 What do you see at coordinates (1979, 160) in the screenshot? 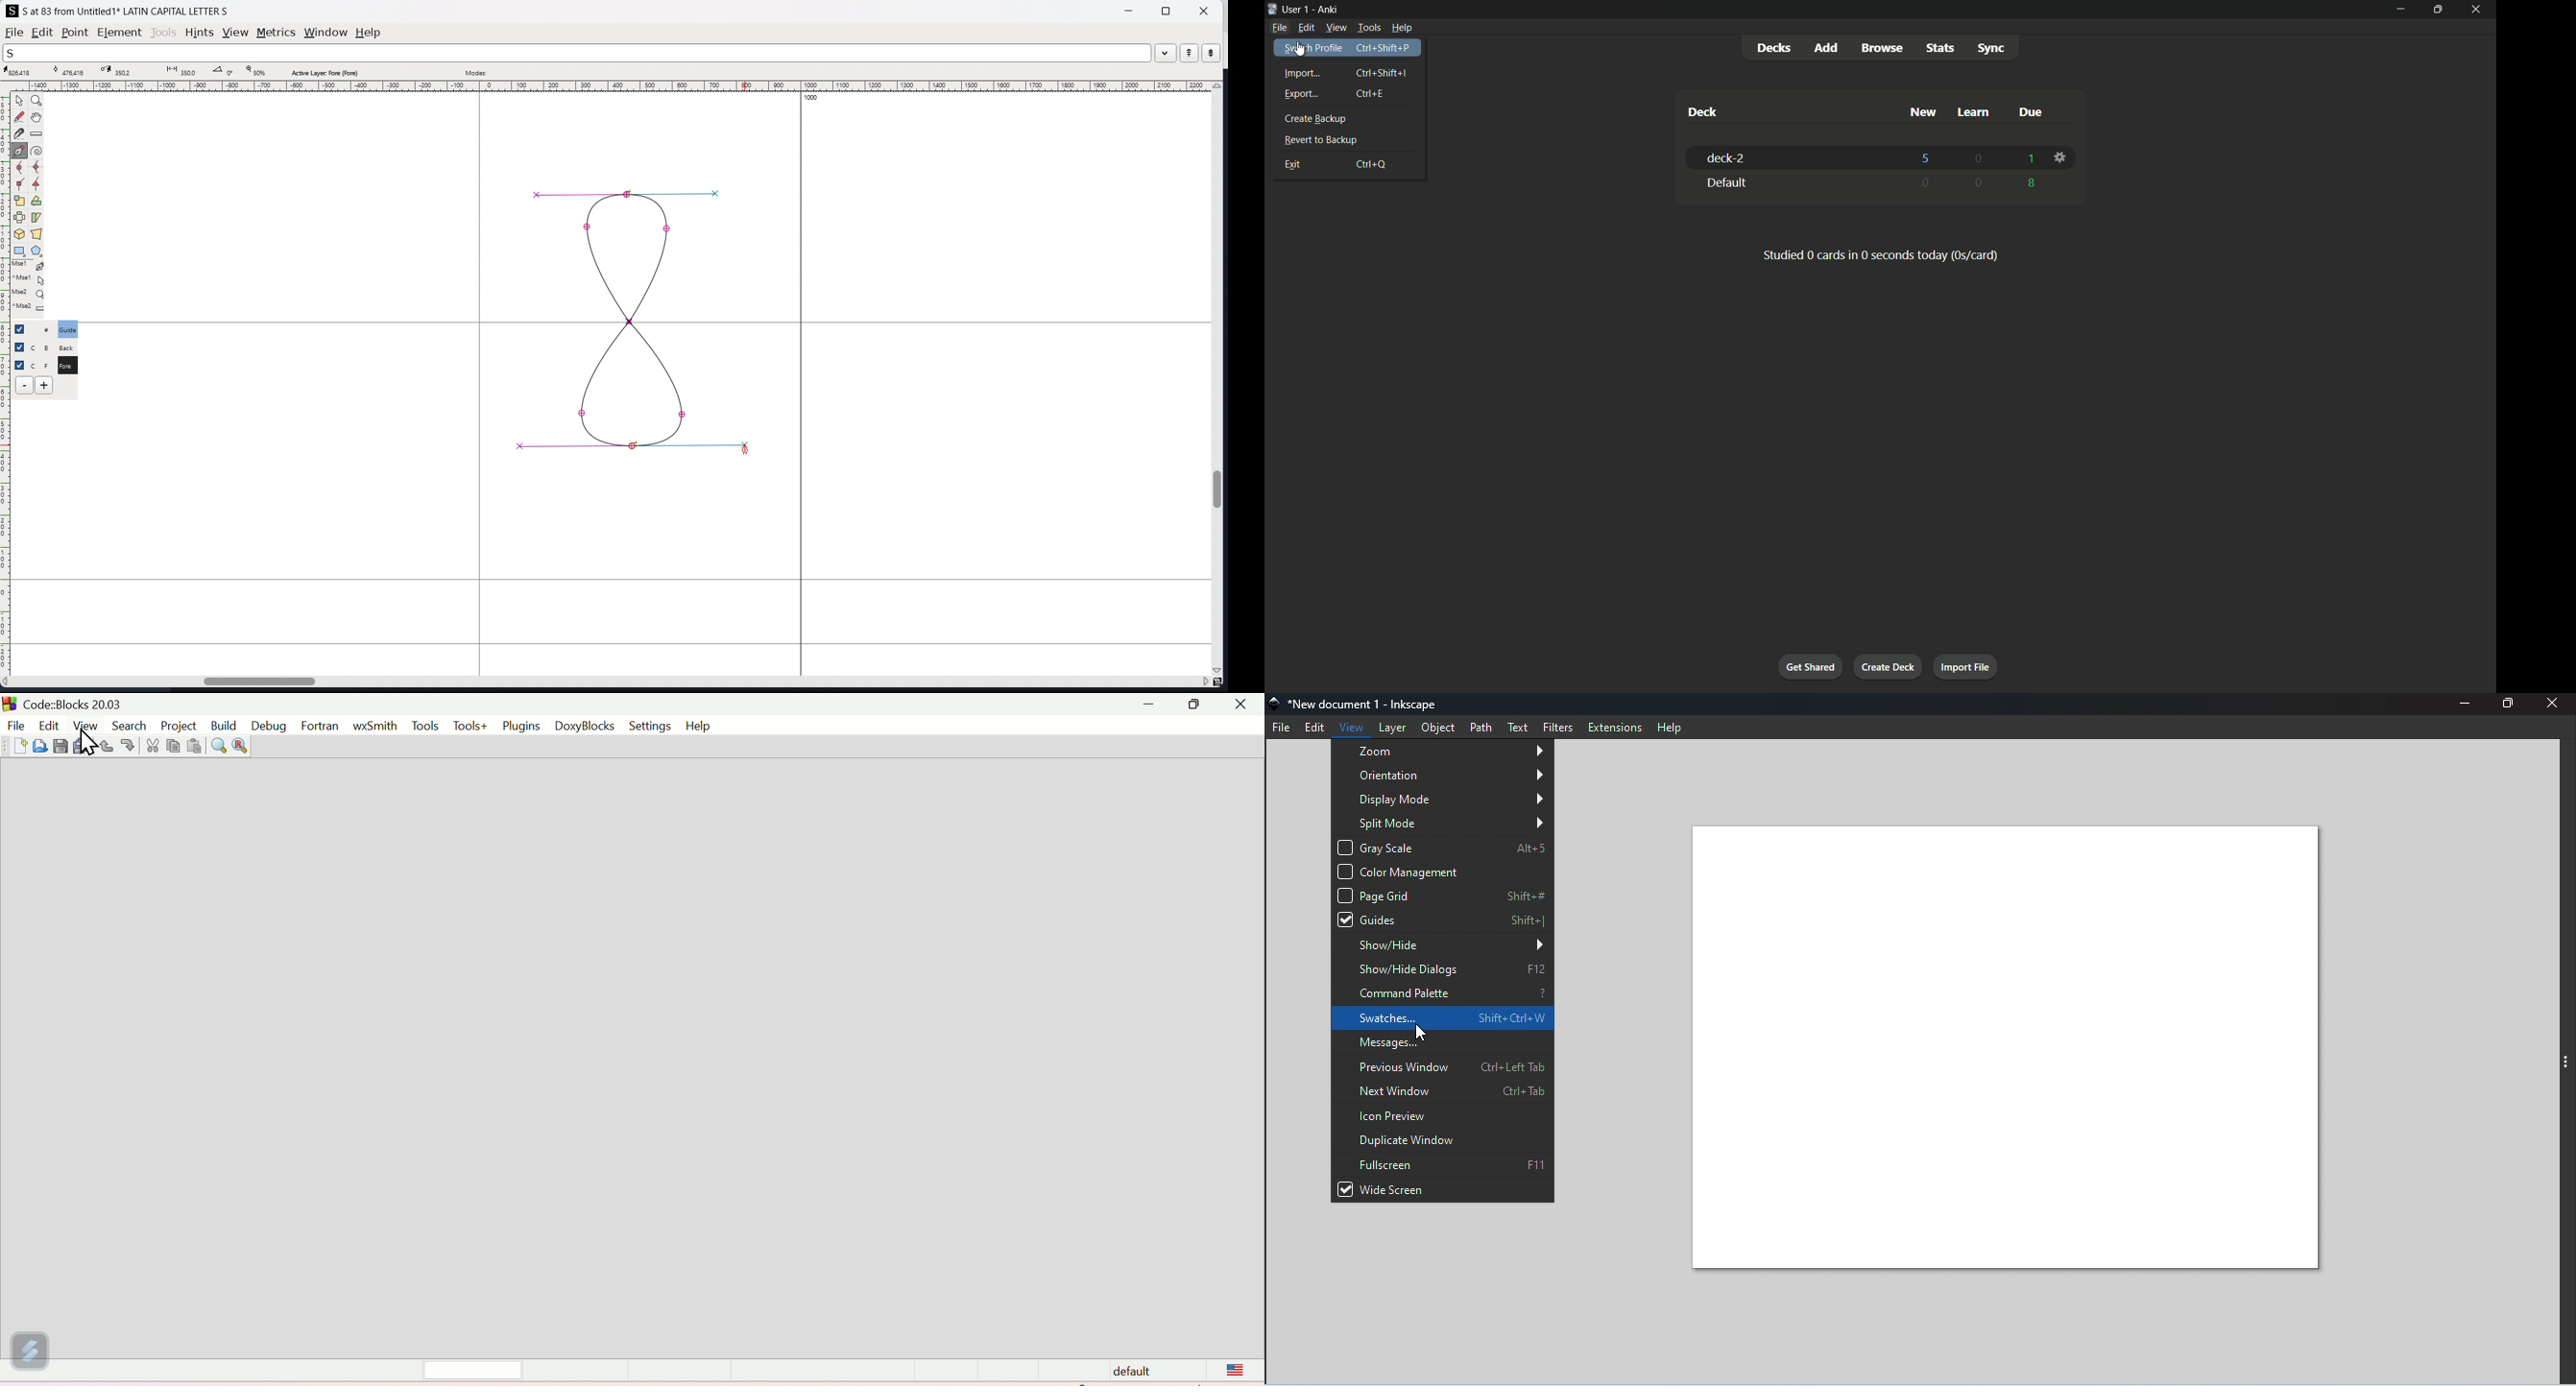
I see `0` at bounding box center [1979, 160].